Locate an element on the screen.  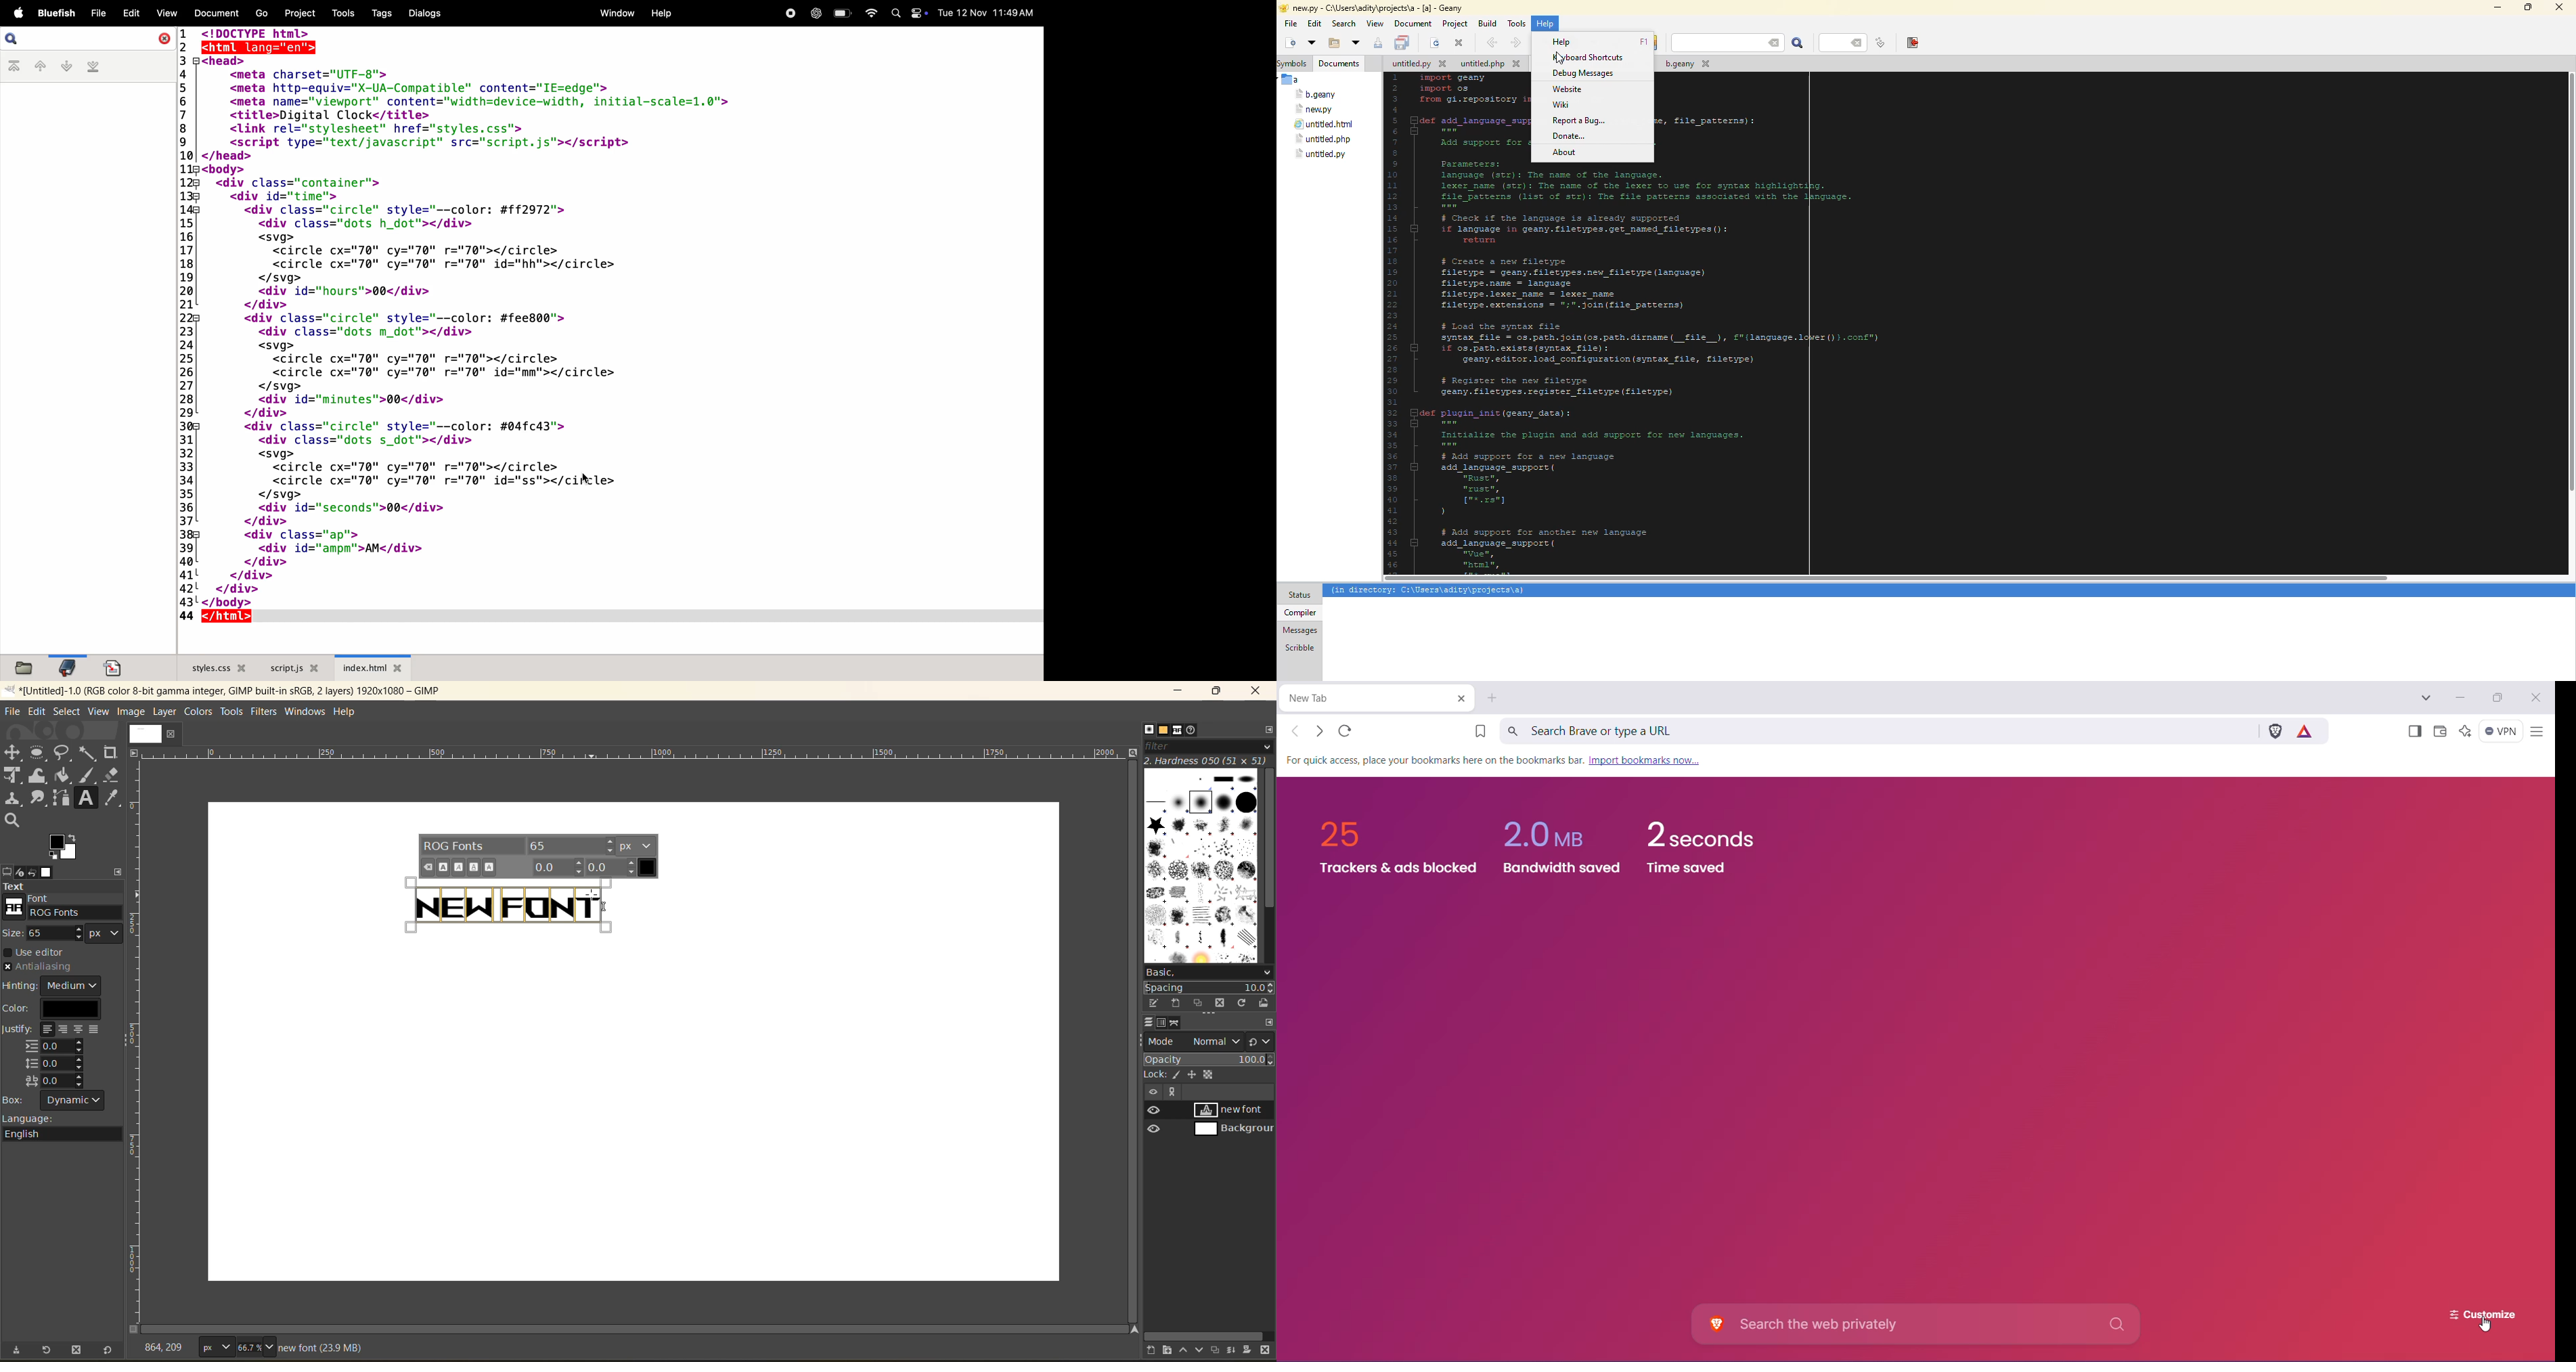
apple widgets is located at coordinates (911, 13).